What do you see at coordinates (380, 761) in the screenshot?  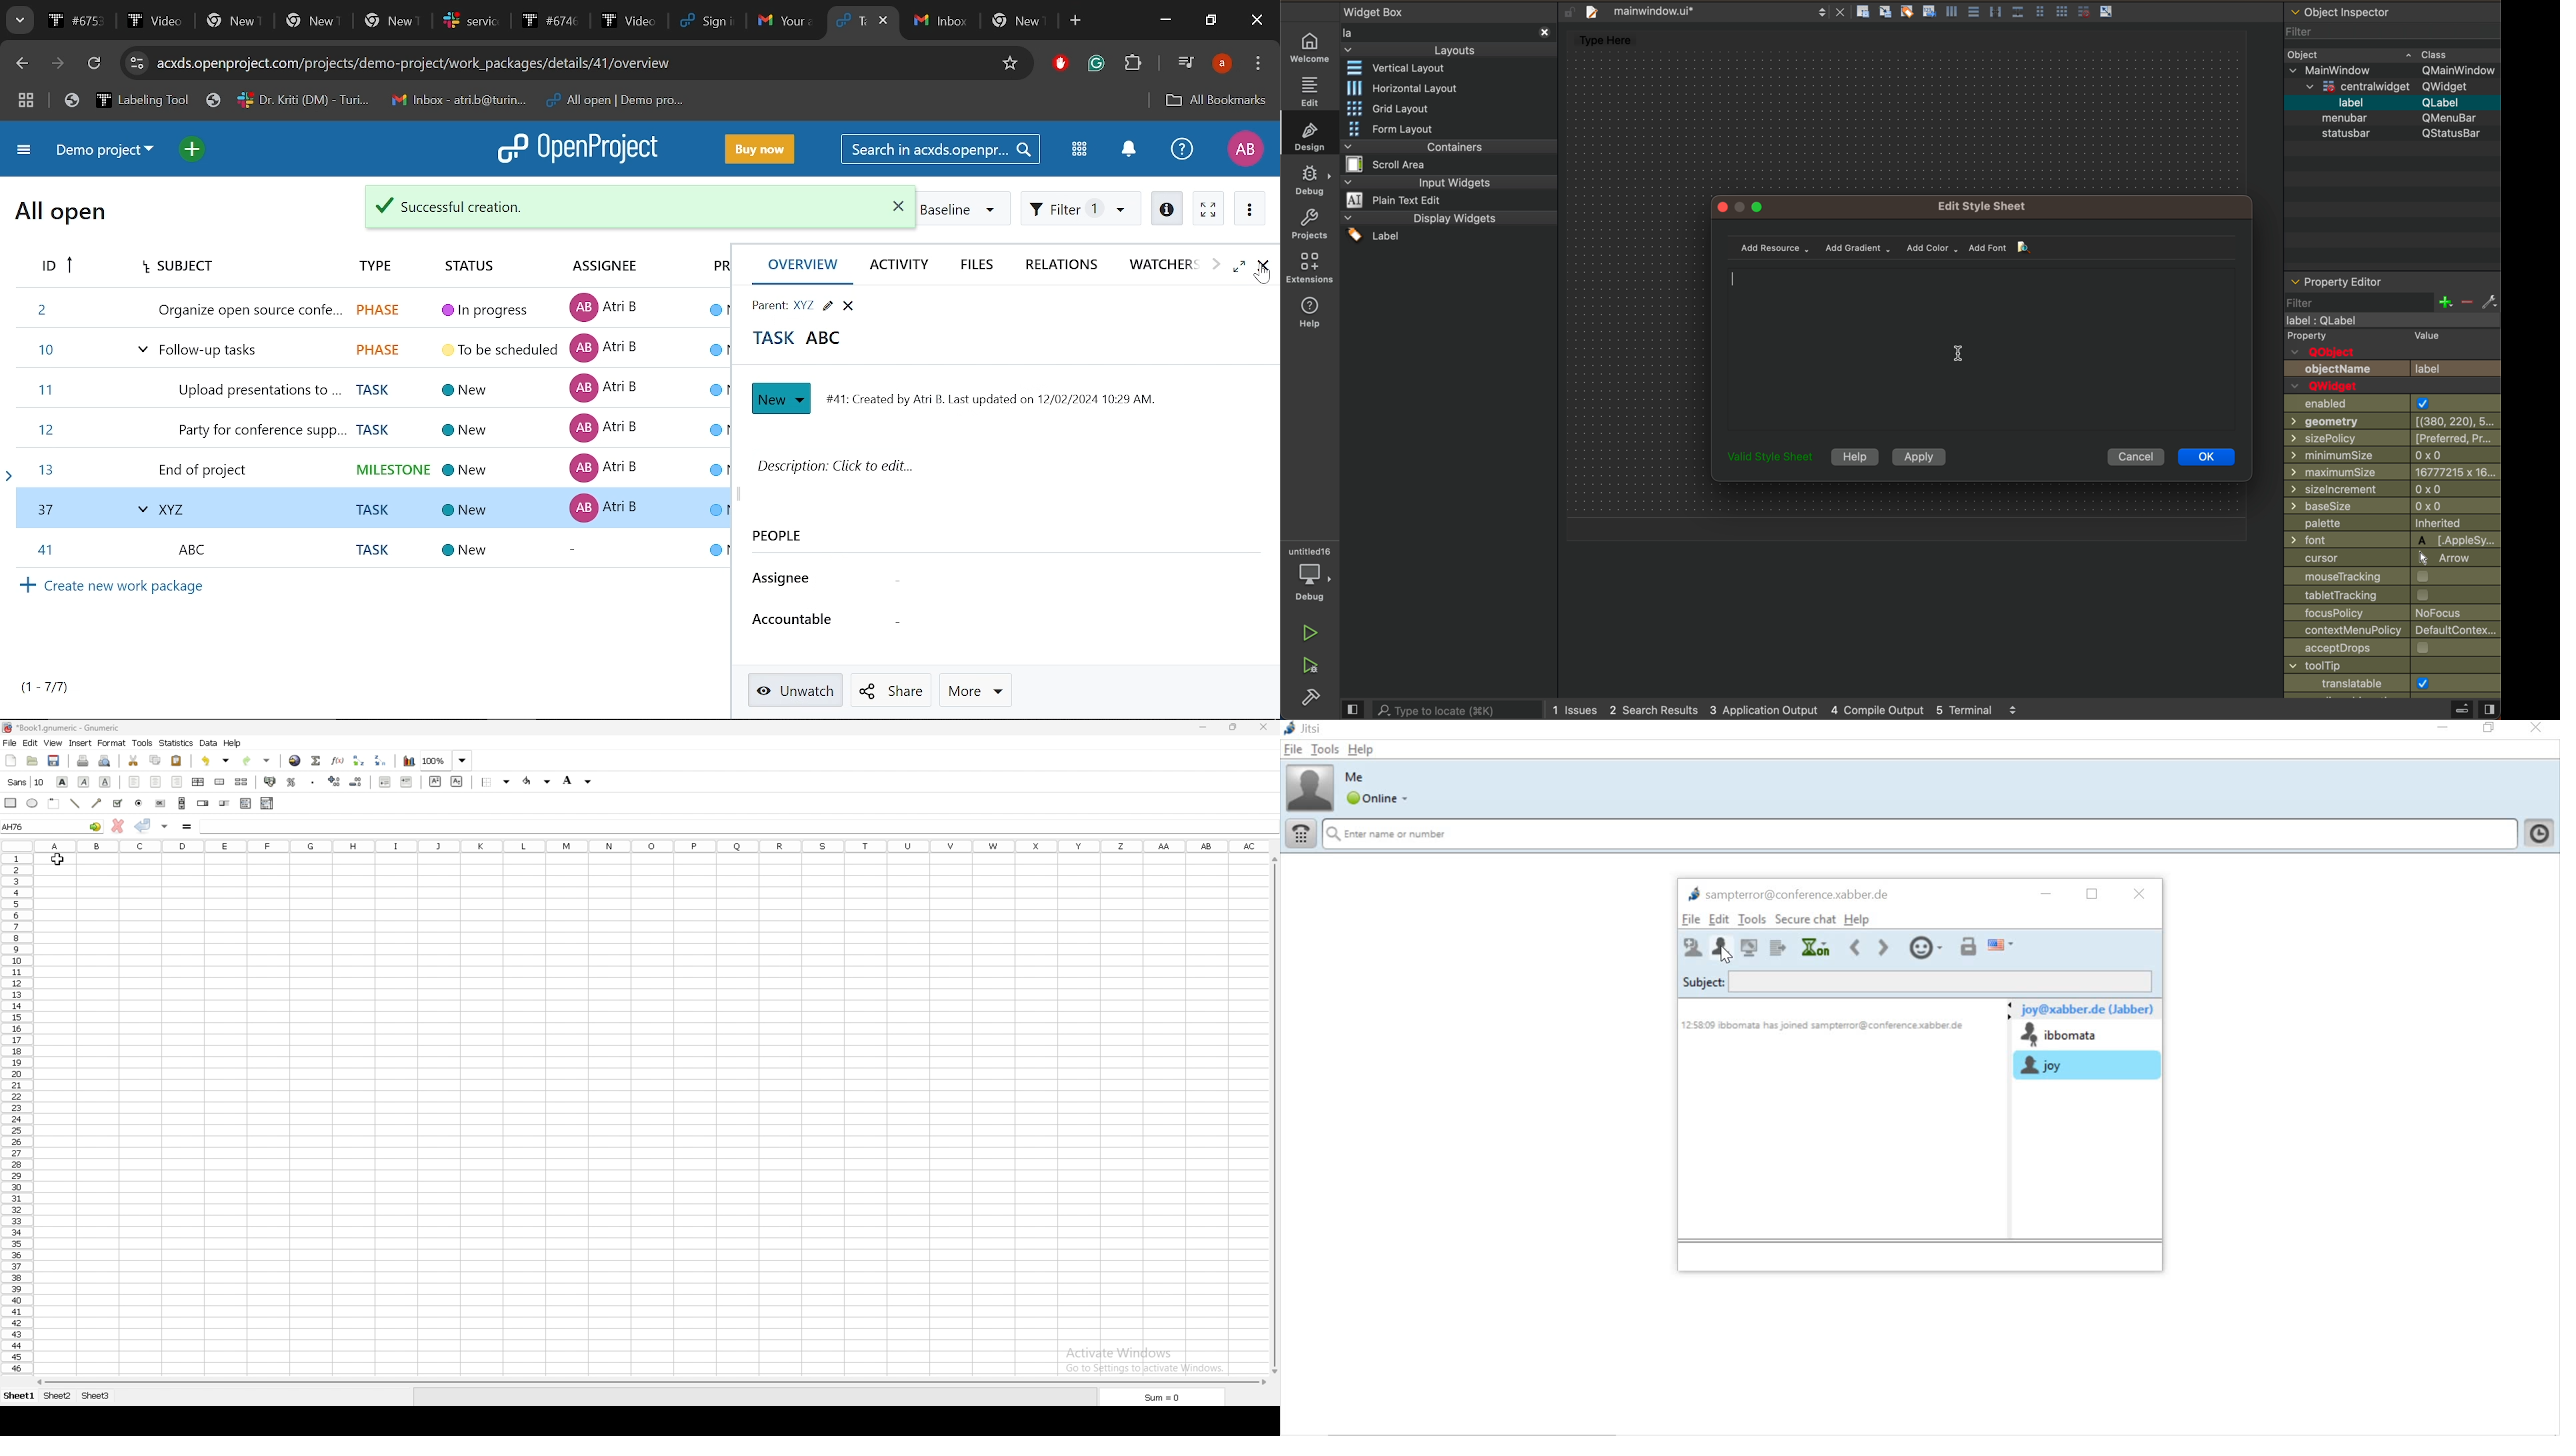 I see `sort descending` at bounding box center [380, 761].